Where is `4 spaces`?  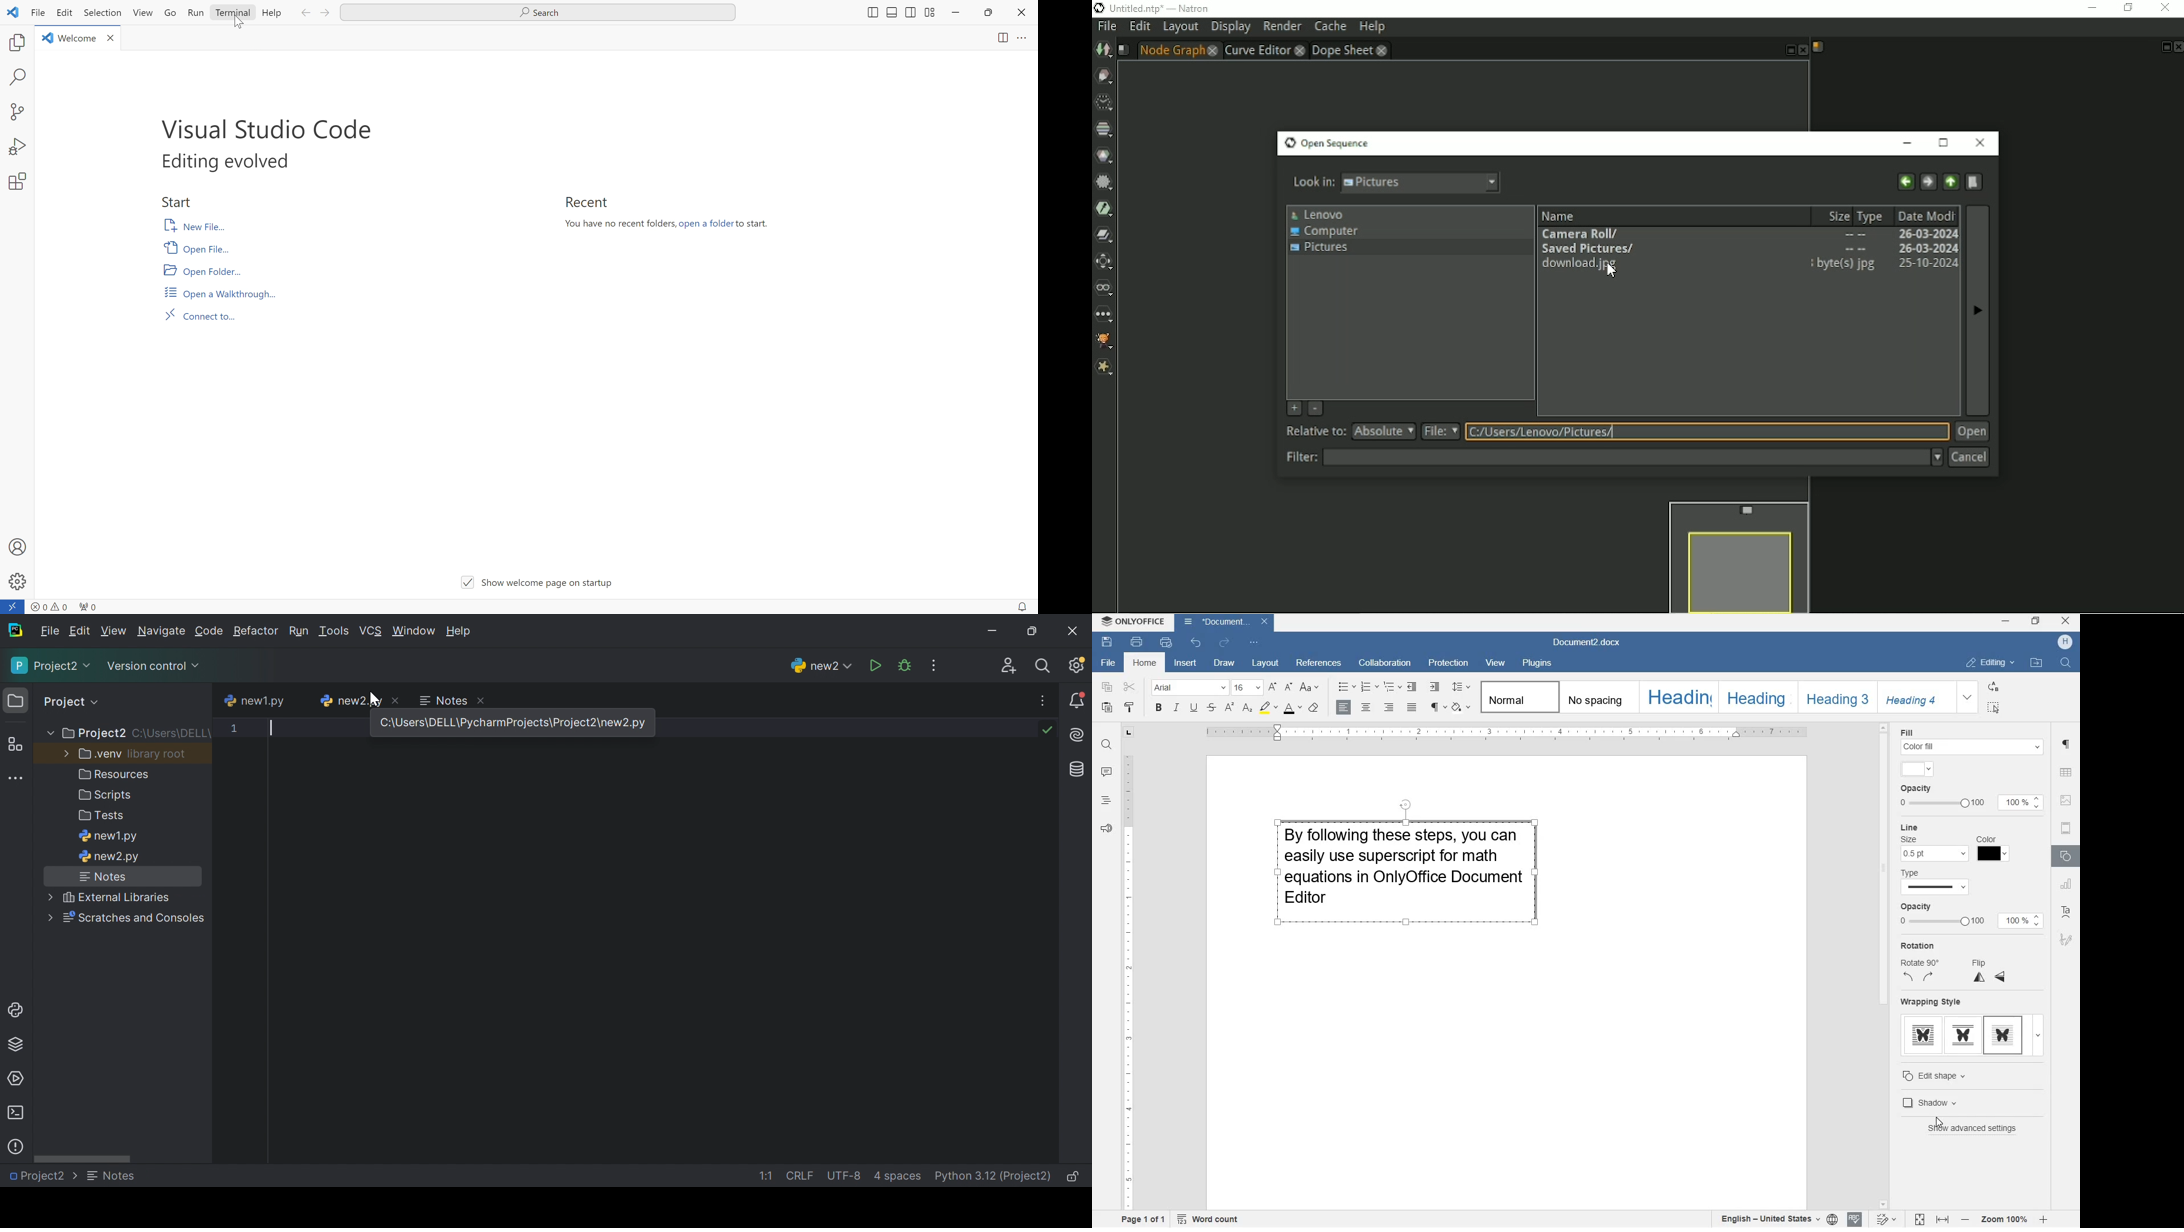 4 spaces is located at coordinates (898, 1178).